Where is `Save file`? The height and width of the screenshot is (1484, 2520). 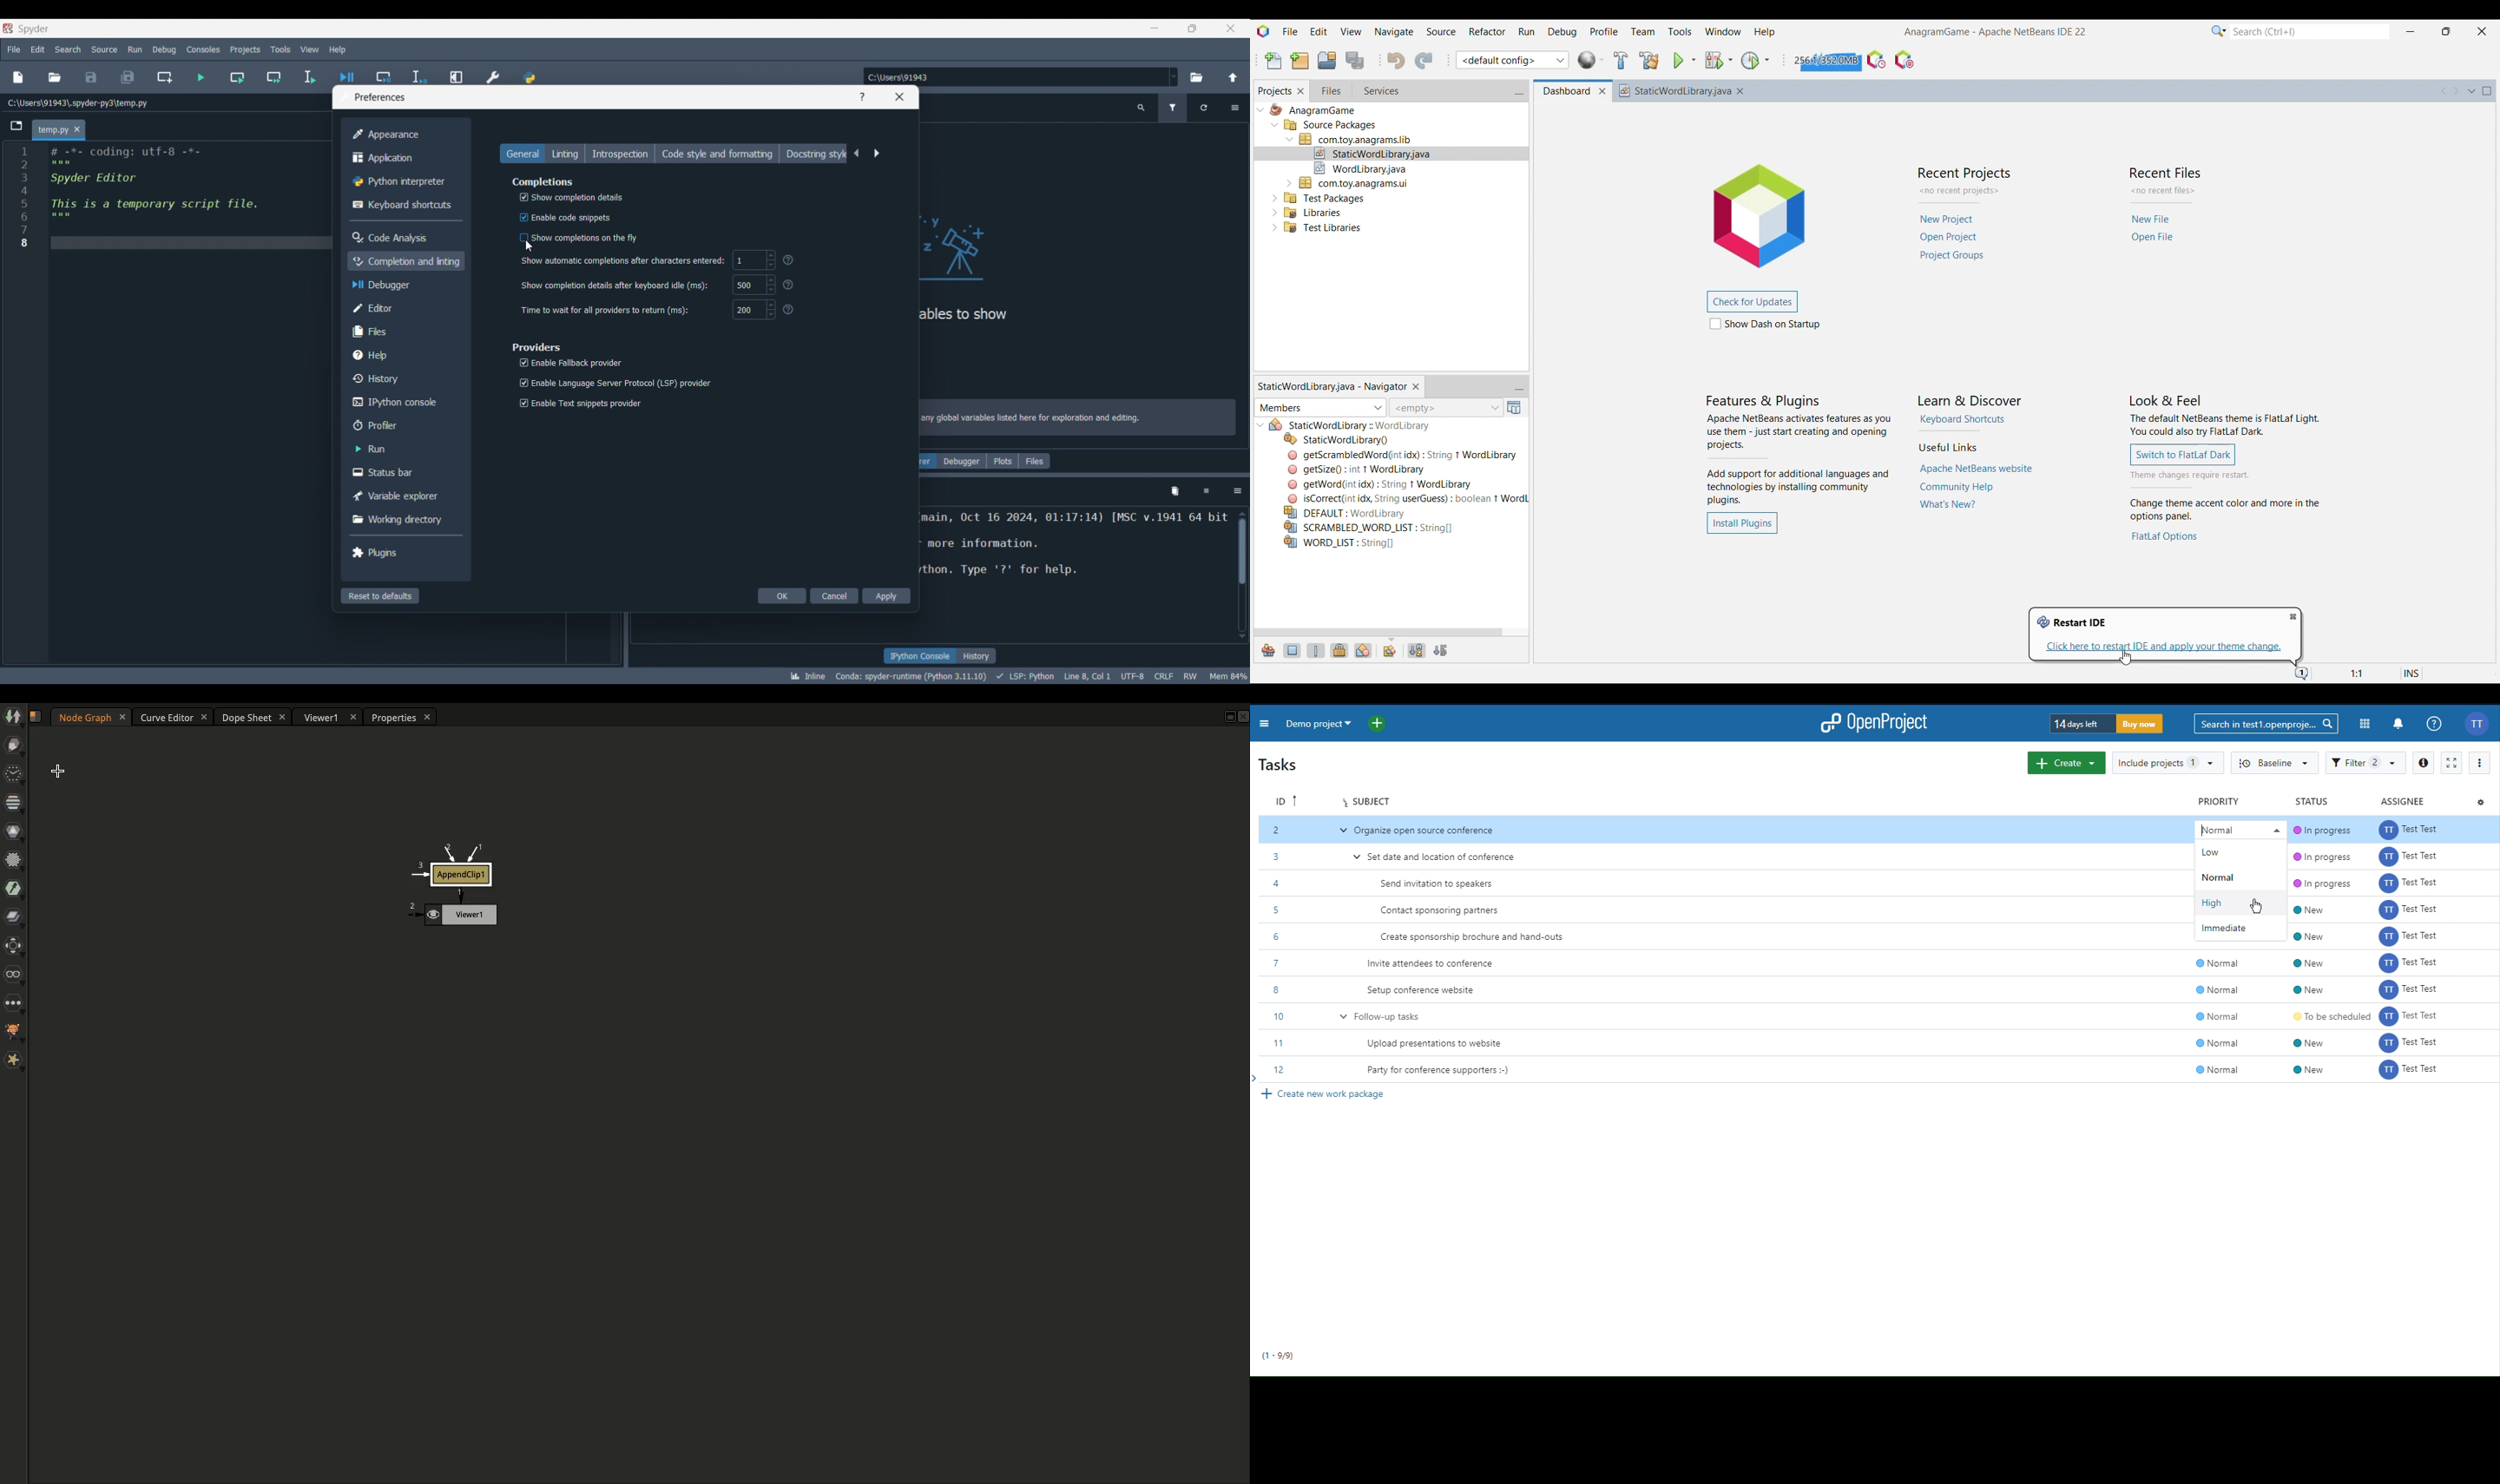 Save file is located at coordinates (91, 77).